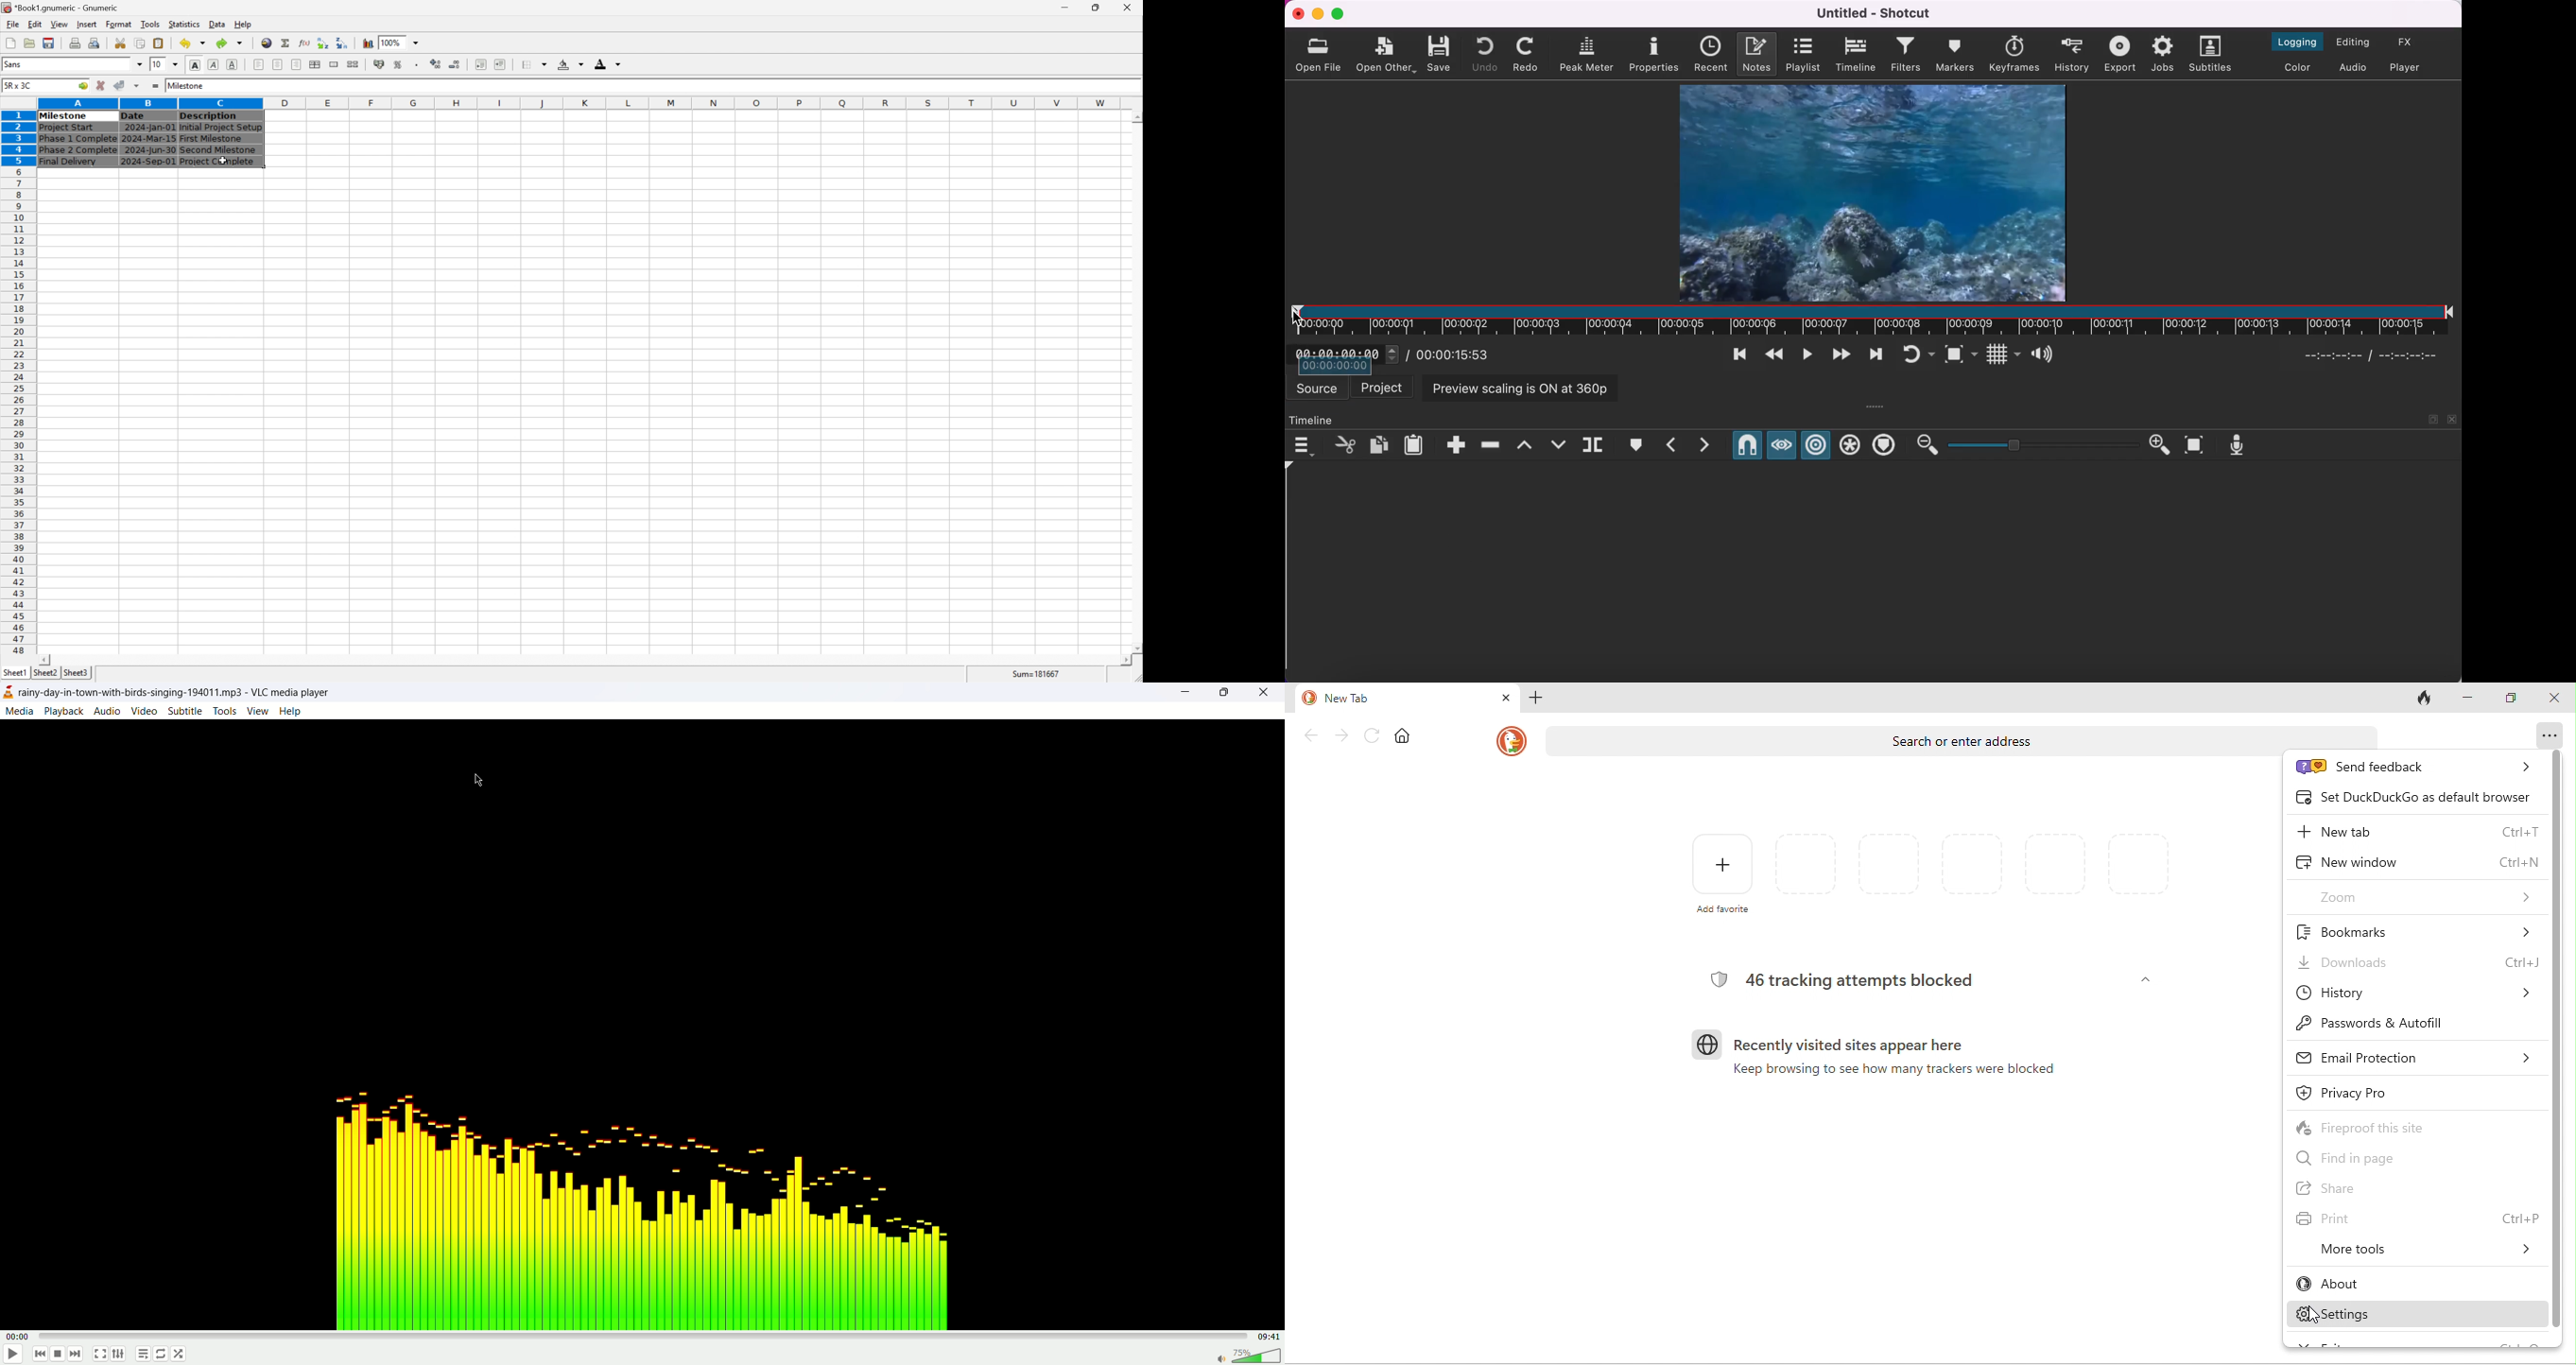 The width and height of the screenshot is (2576, 1372). Describe the element at coordinates (1305, 444) in the screenshot. I see `timeline menu` at that location.